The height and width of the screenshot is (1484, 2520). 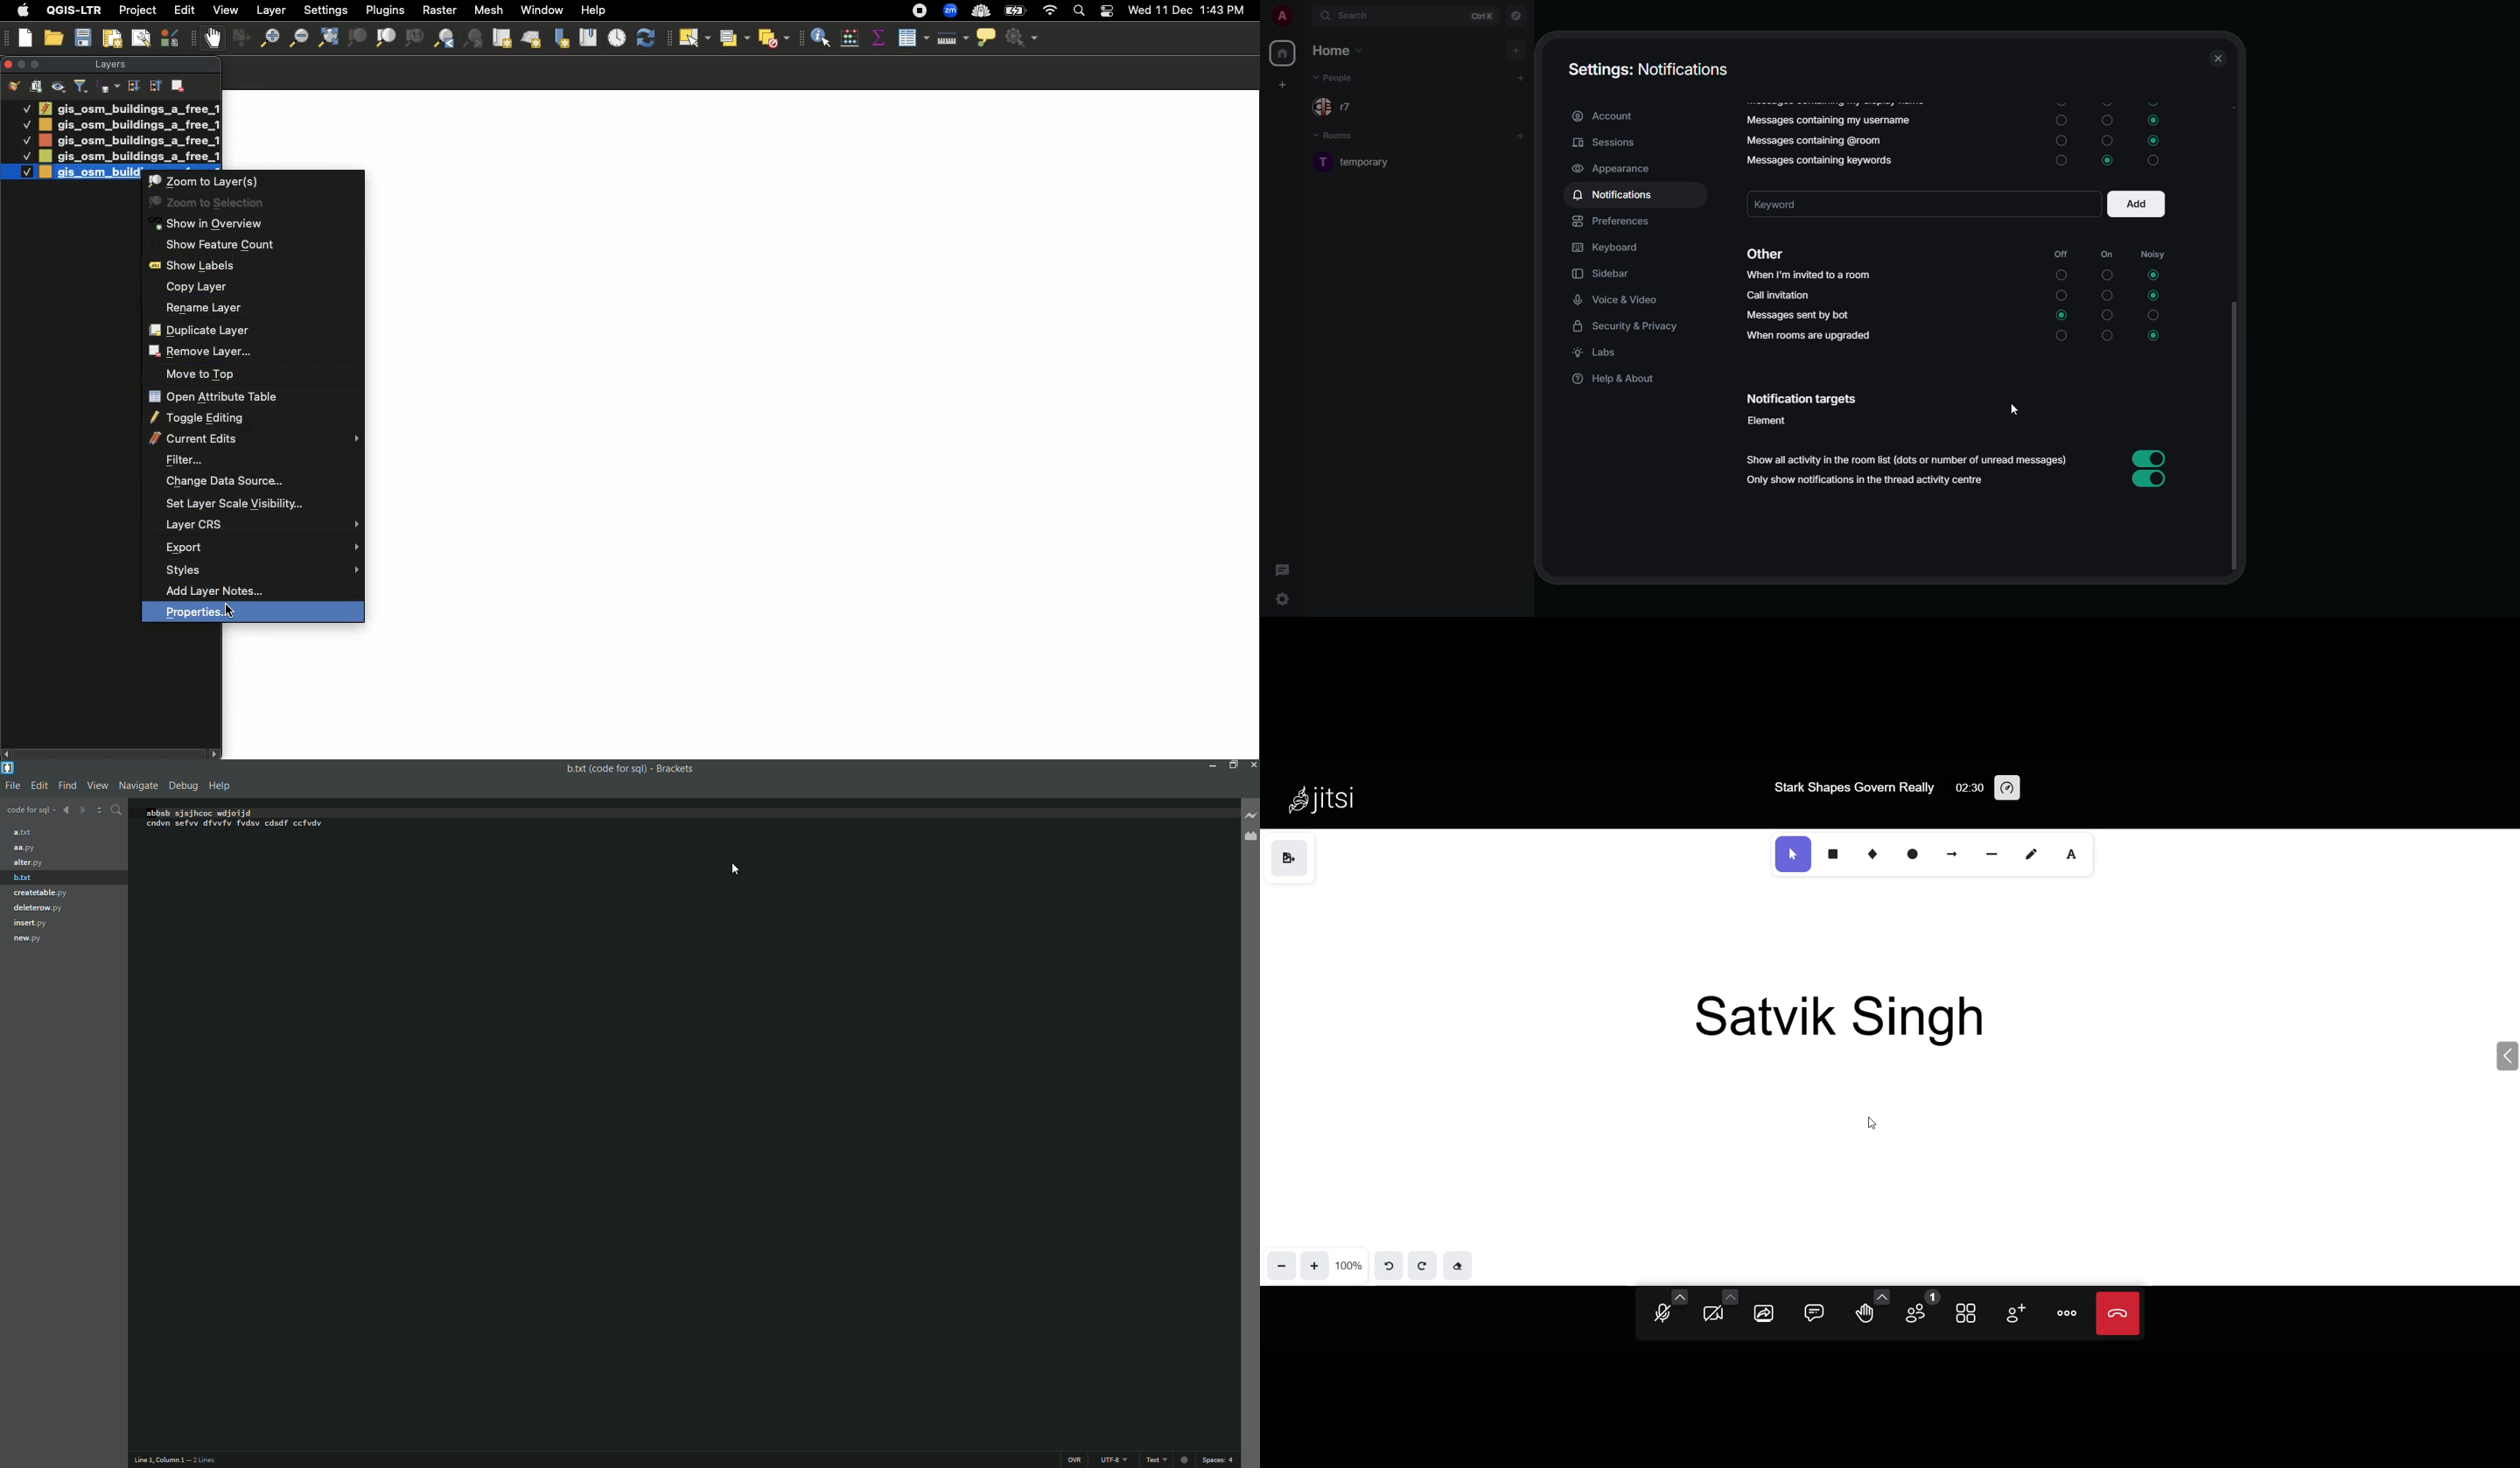 I want to click on Show in overview, so click(x=256, y=224).